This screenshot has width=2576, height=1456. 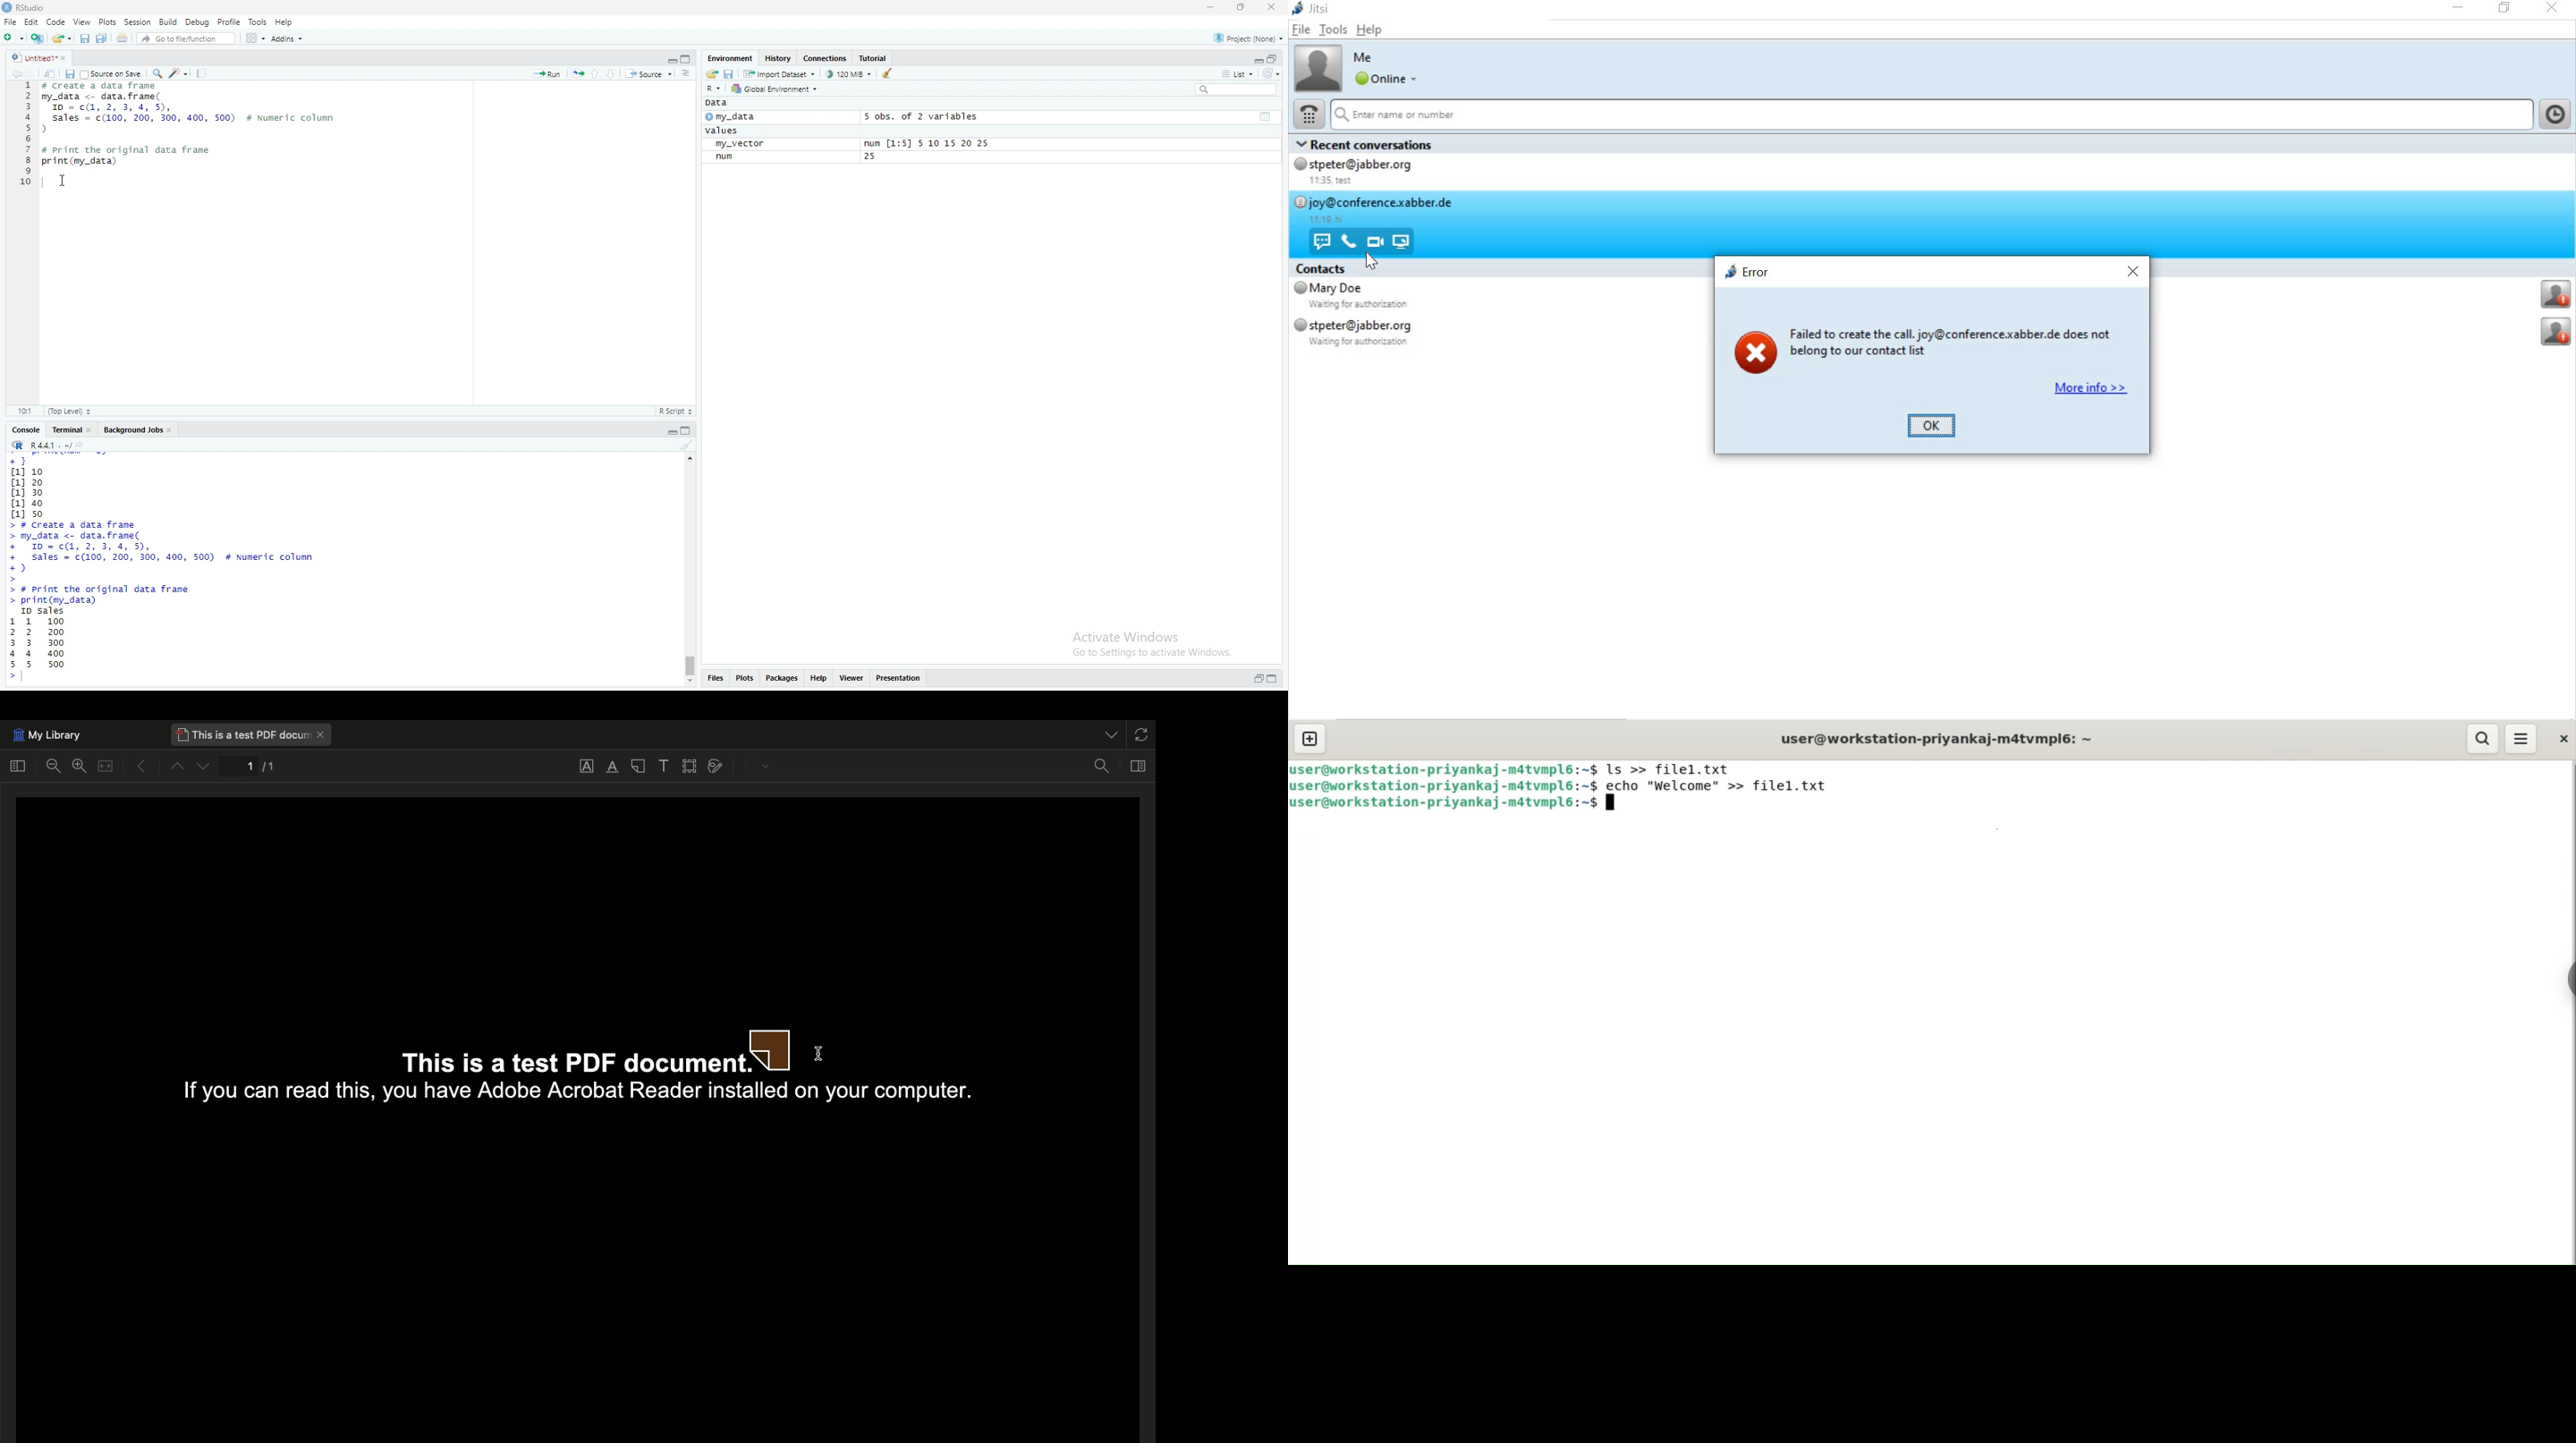 What do you see at coordinates (1273, 76) in the screenshot?
I see `refresh options` at bounding box center [1273, 76].